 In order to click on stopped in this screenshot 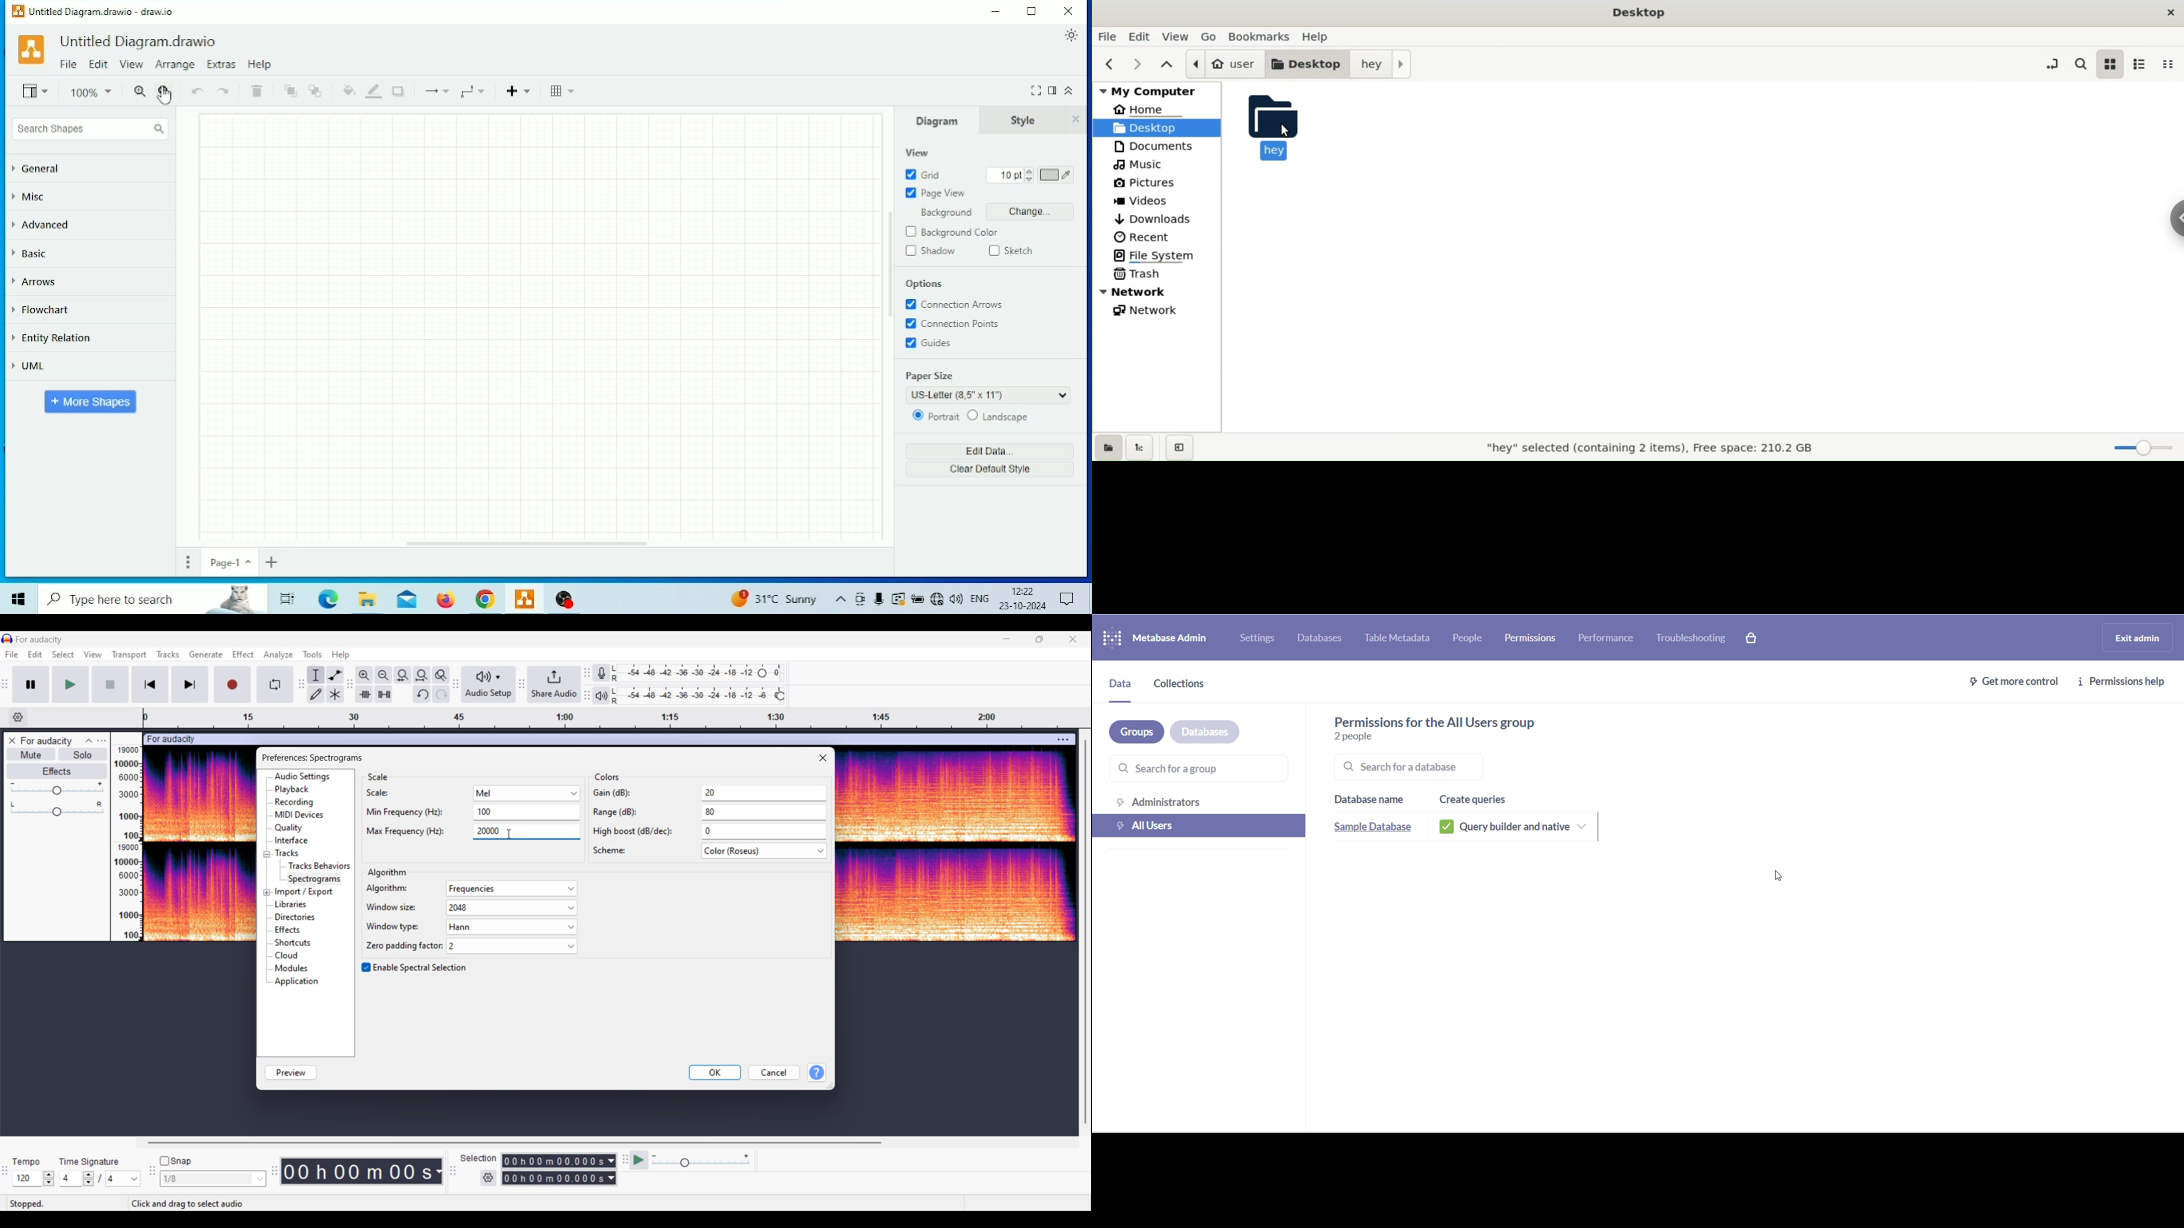, I will do `click(37, 1204)`.